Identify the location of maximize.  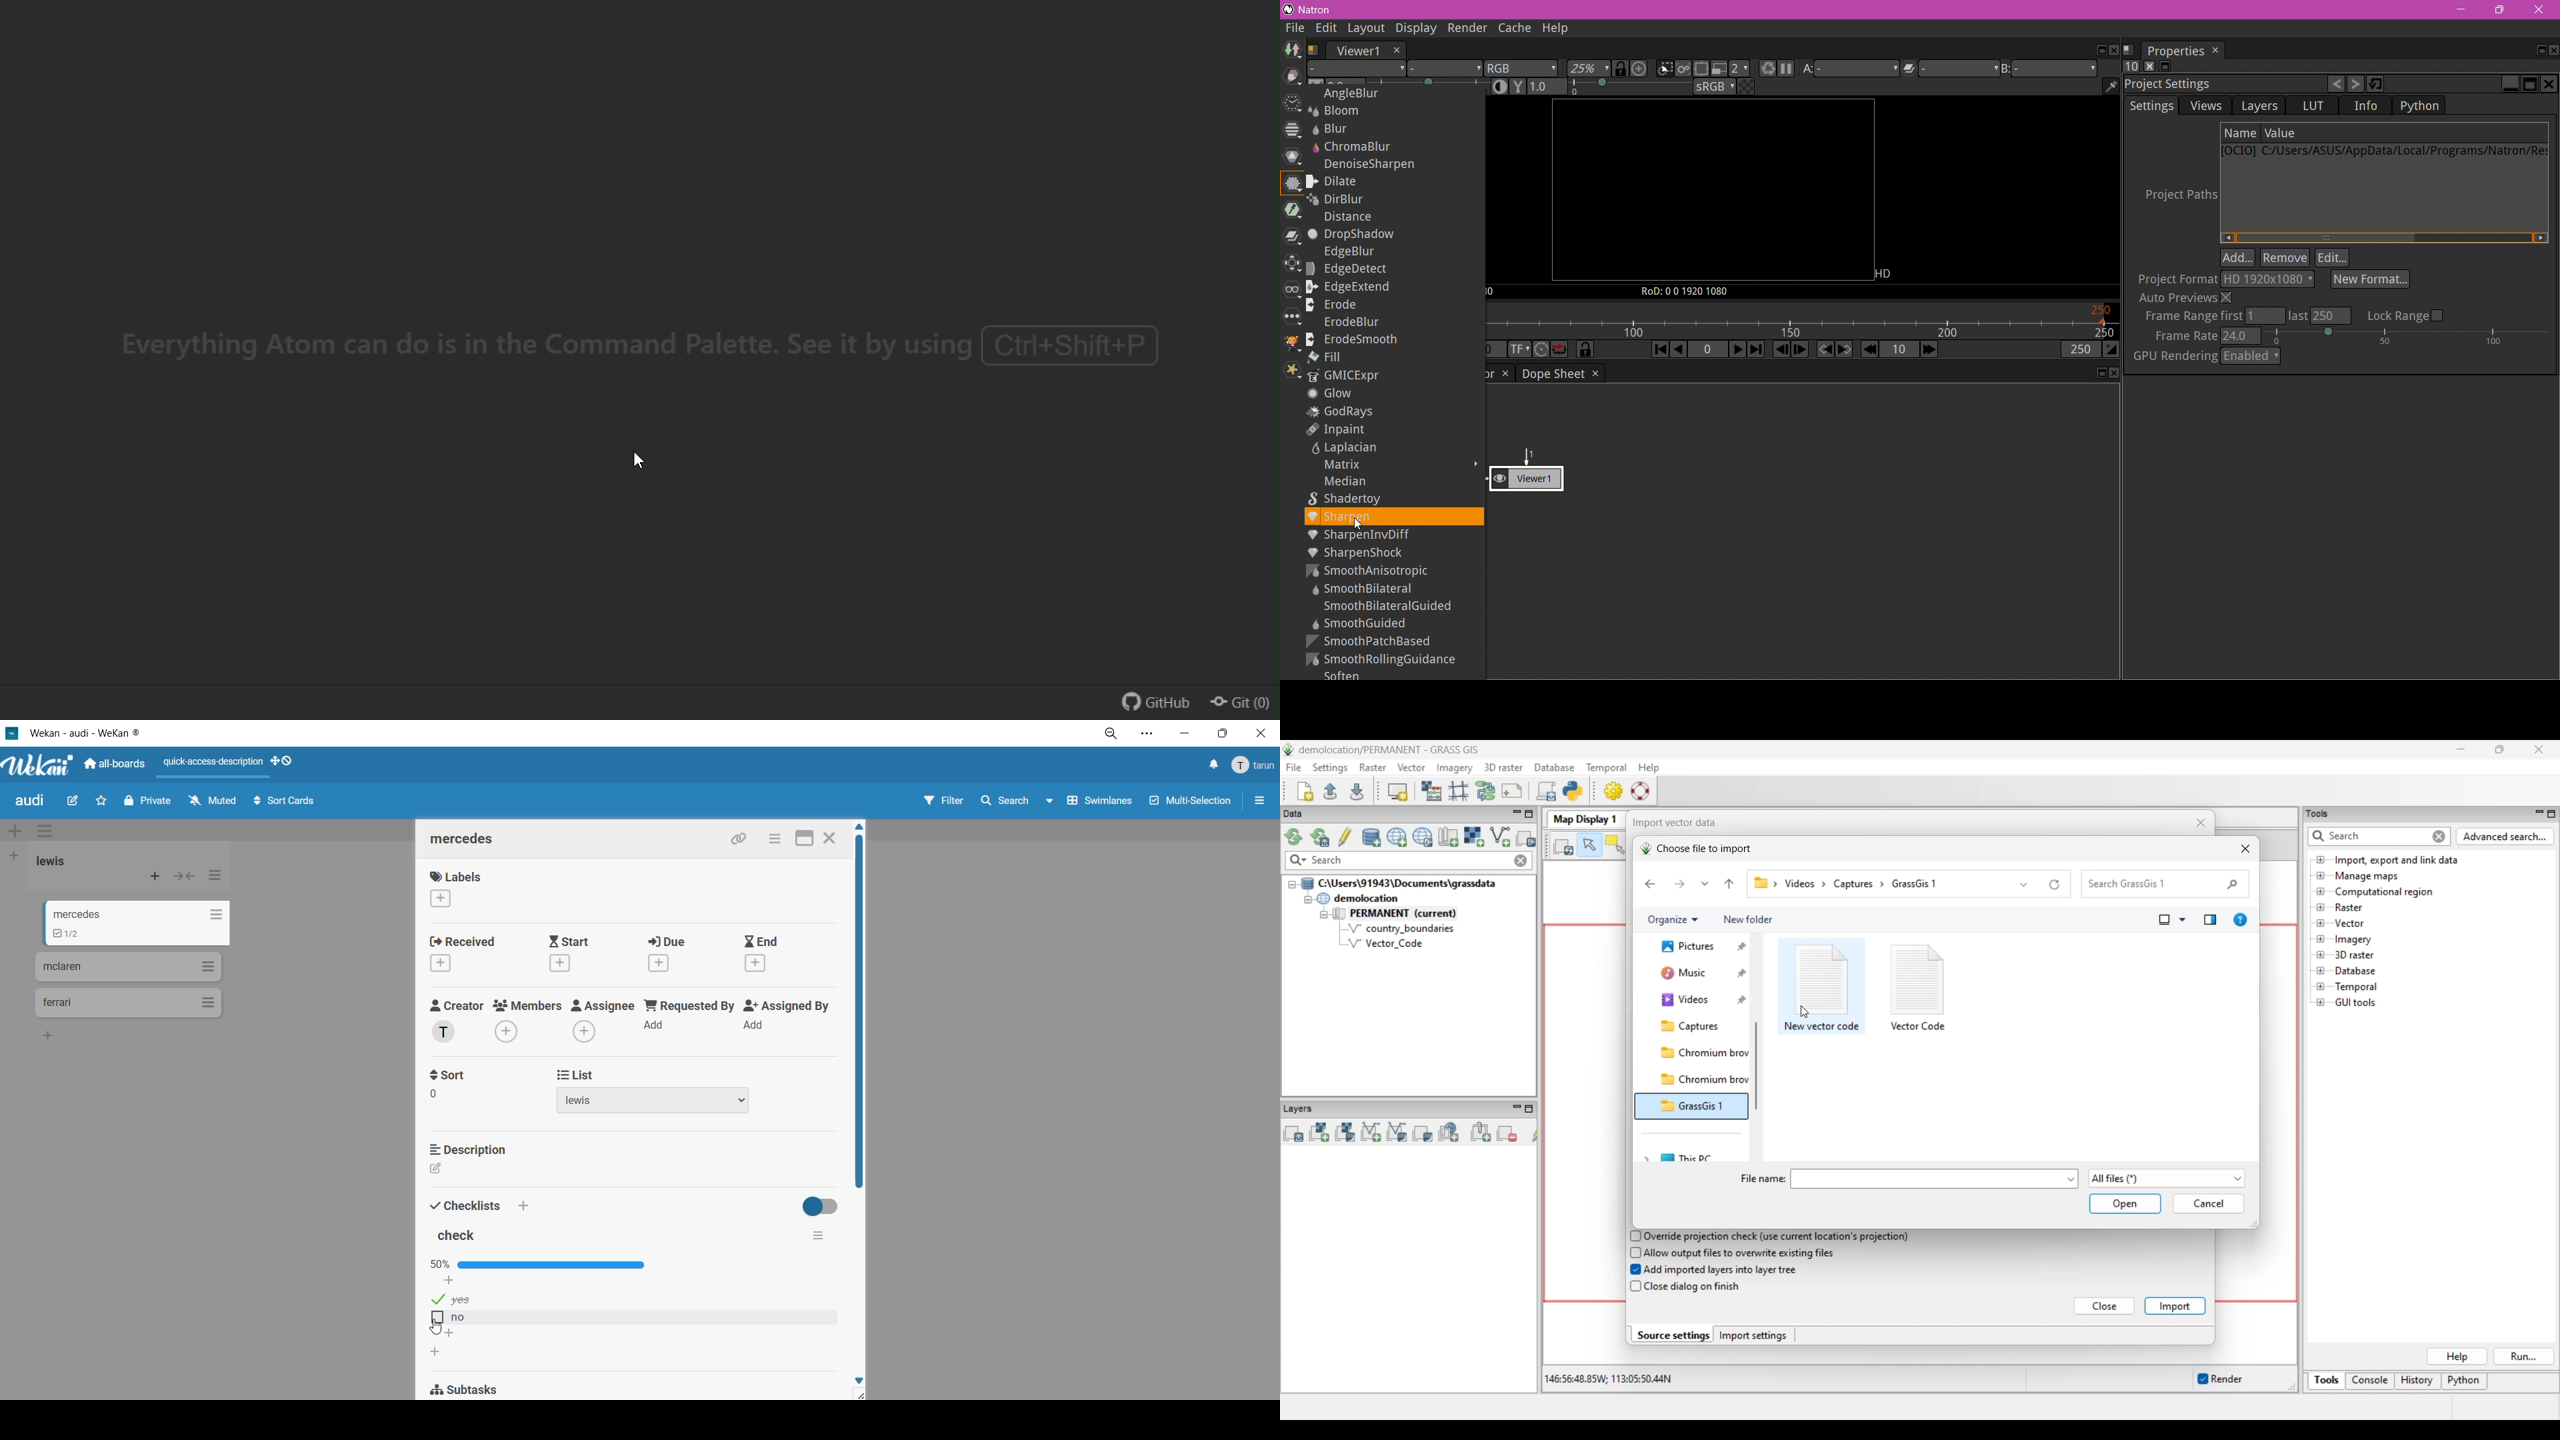
(804, 840).